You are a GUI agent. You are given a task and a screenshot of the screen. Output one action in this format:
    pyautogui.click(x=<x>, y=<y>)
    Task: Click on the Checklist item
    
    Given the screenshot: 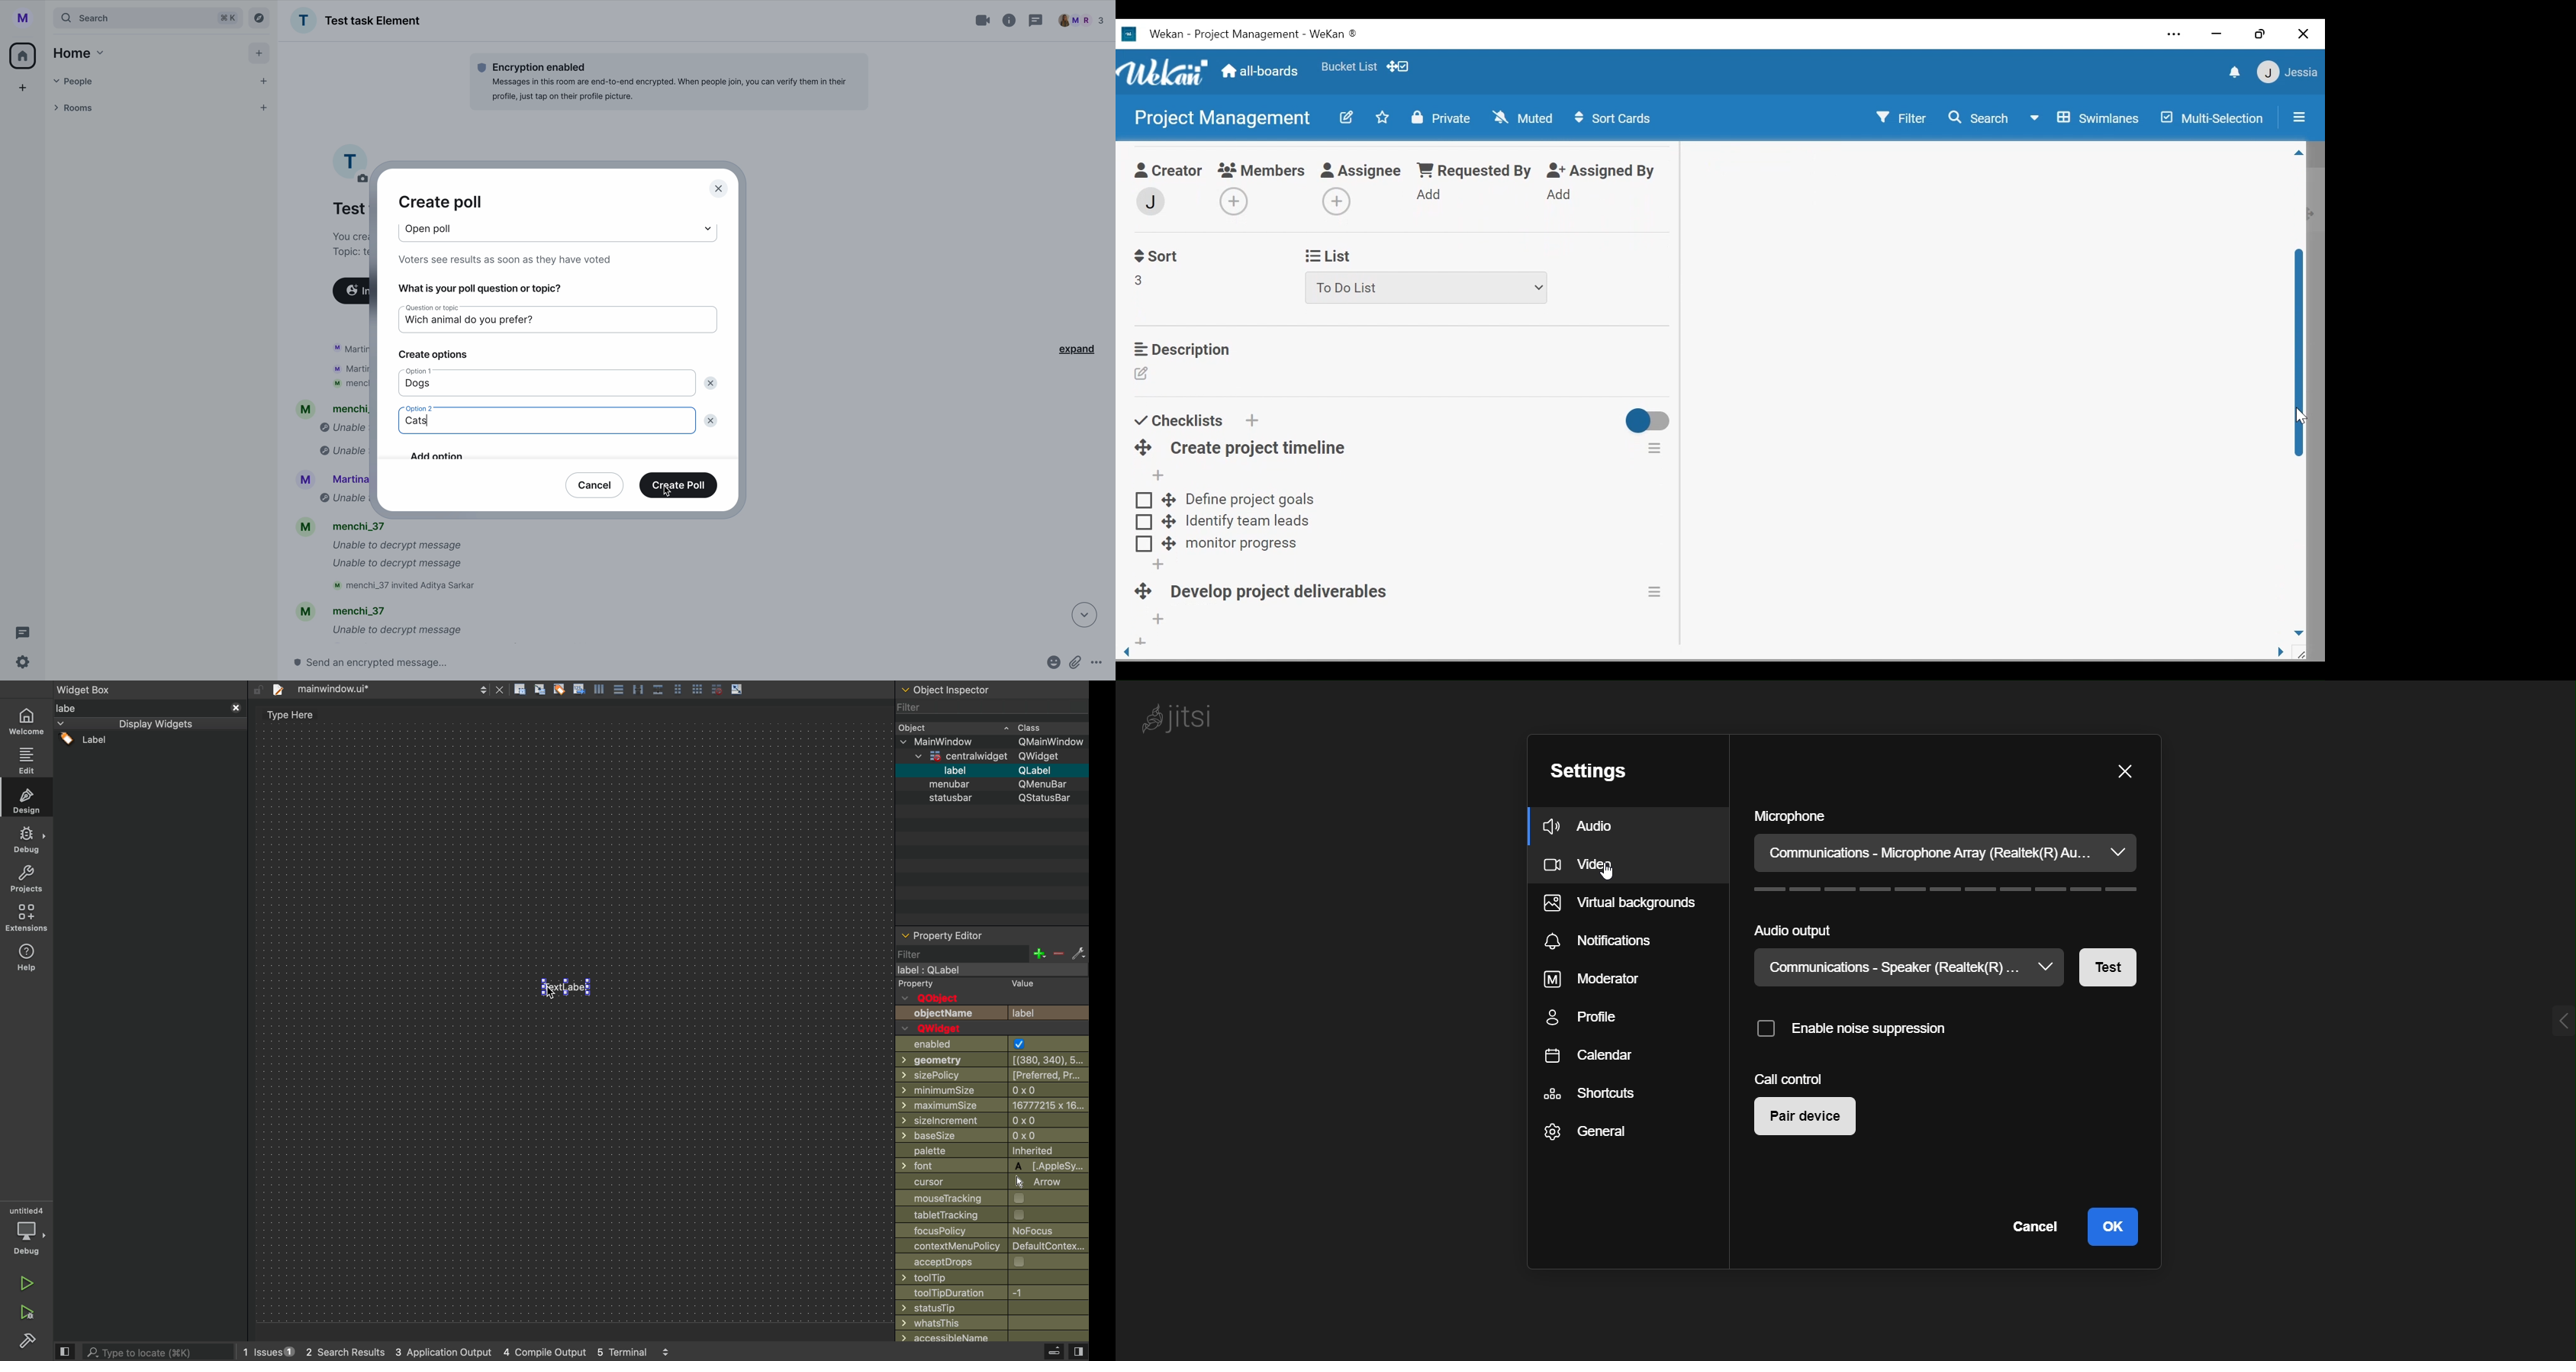 What is the action you would take?
    pyautogui.click(x=1247, y=523)
    